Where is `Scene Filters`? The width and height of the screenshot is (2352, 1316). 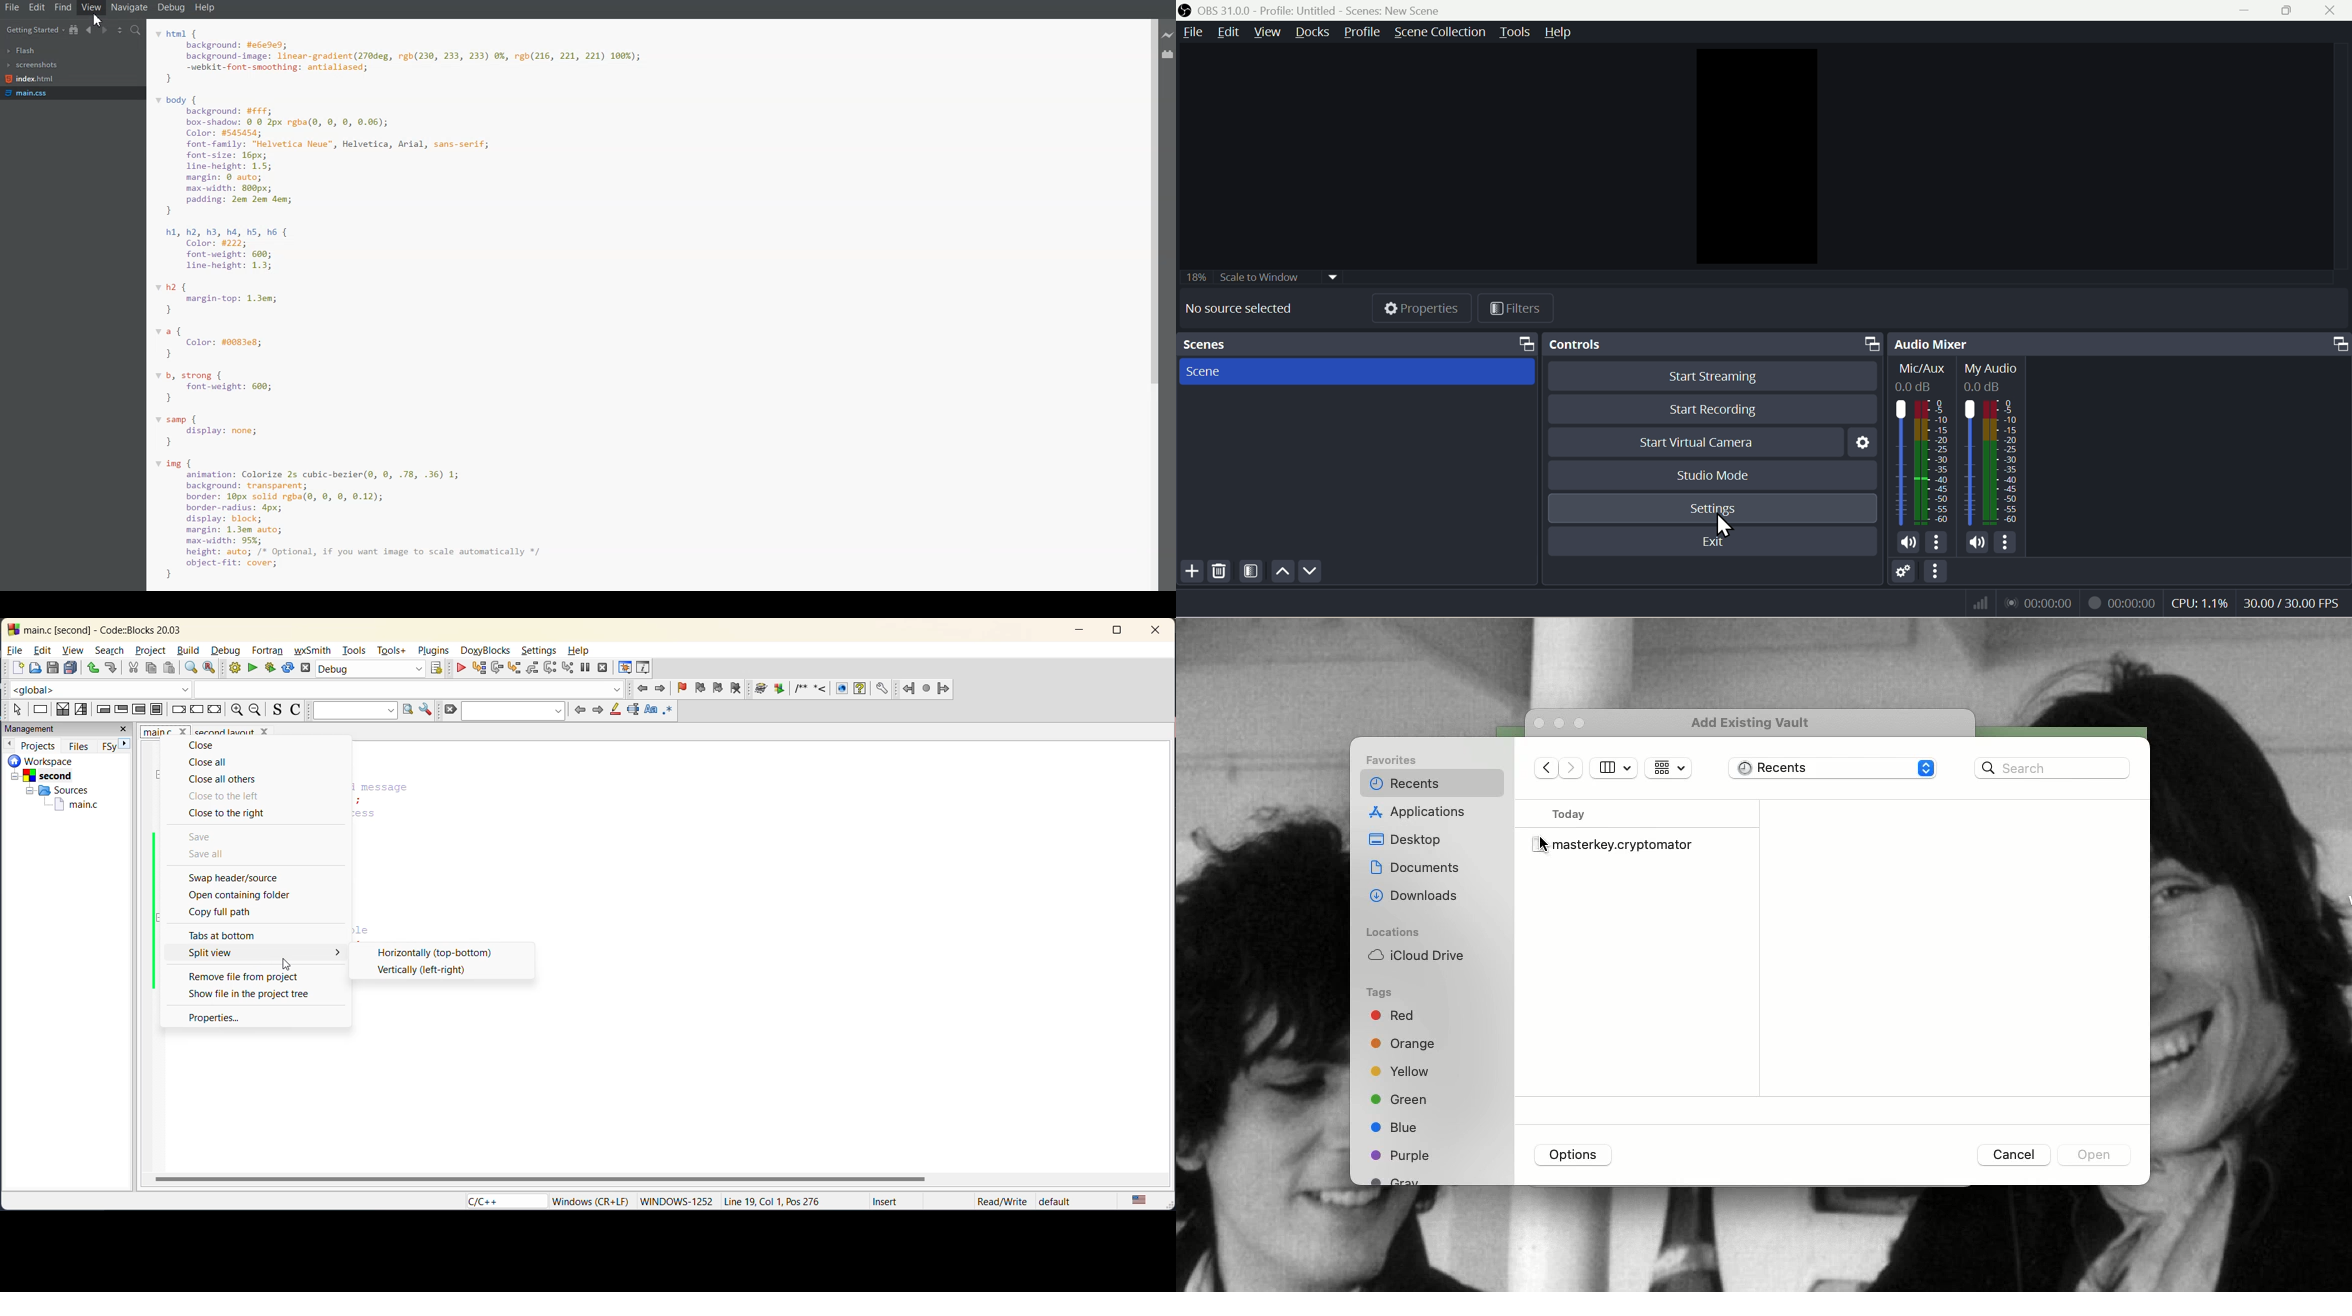 Scene Filters is located at coordinates (1252, 570).